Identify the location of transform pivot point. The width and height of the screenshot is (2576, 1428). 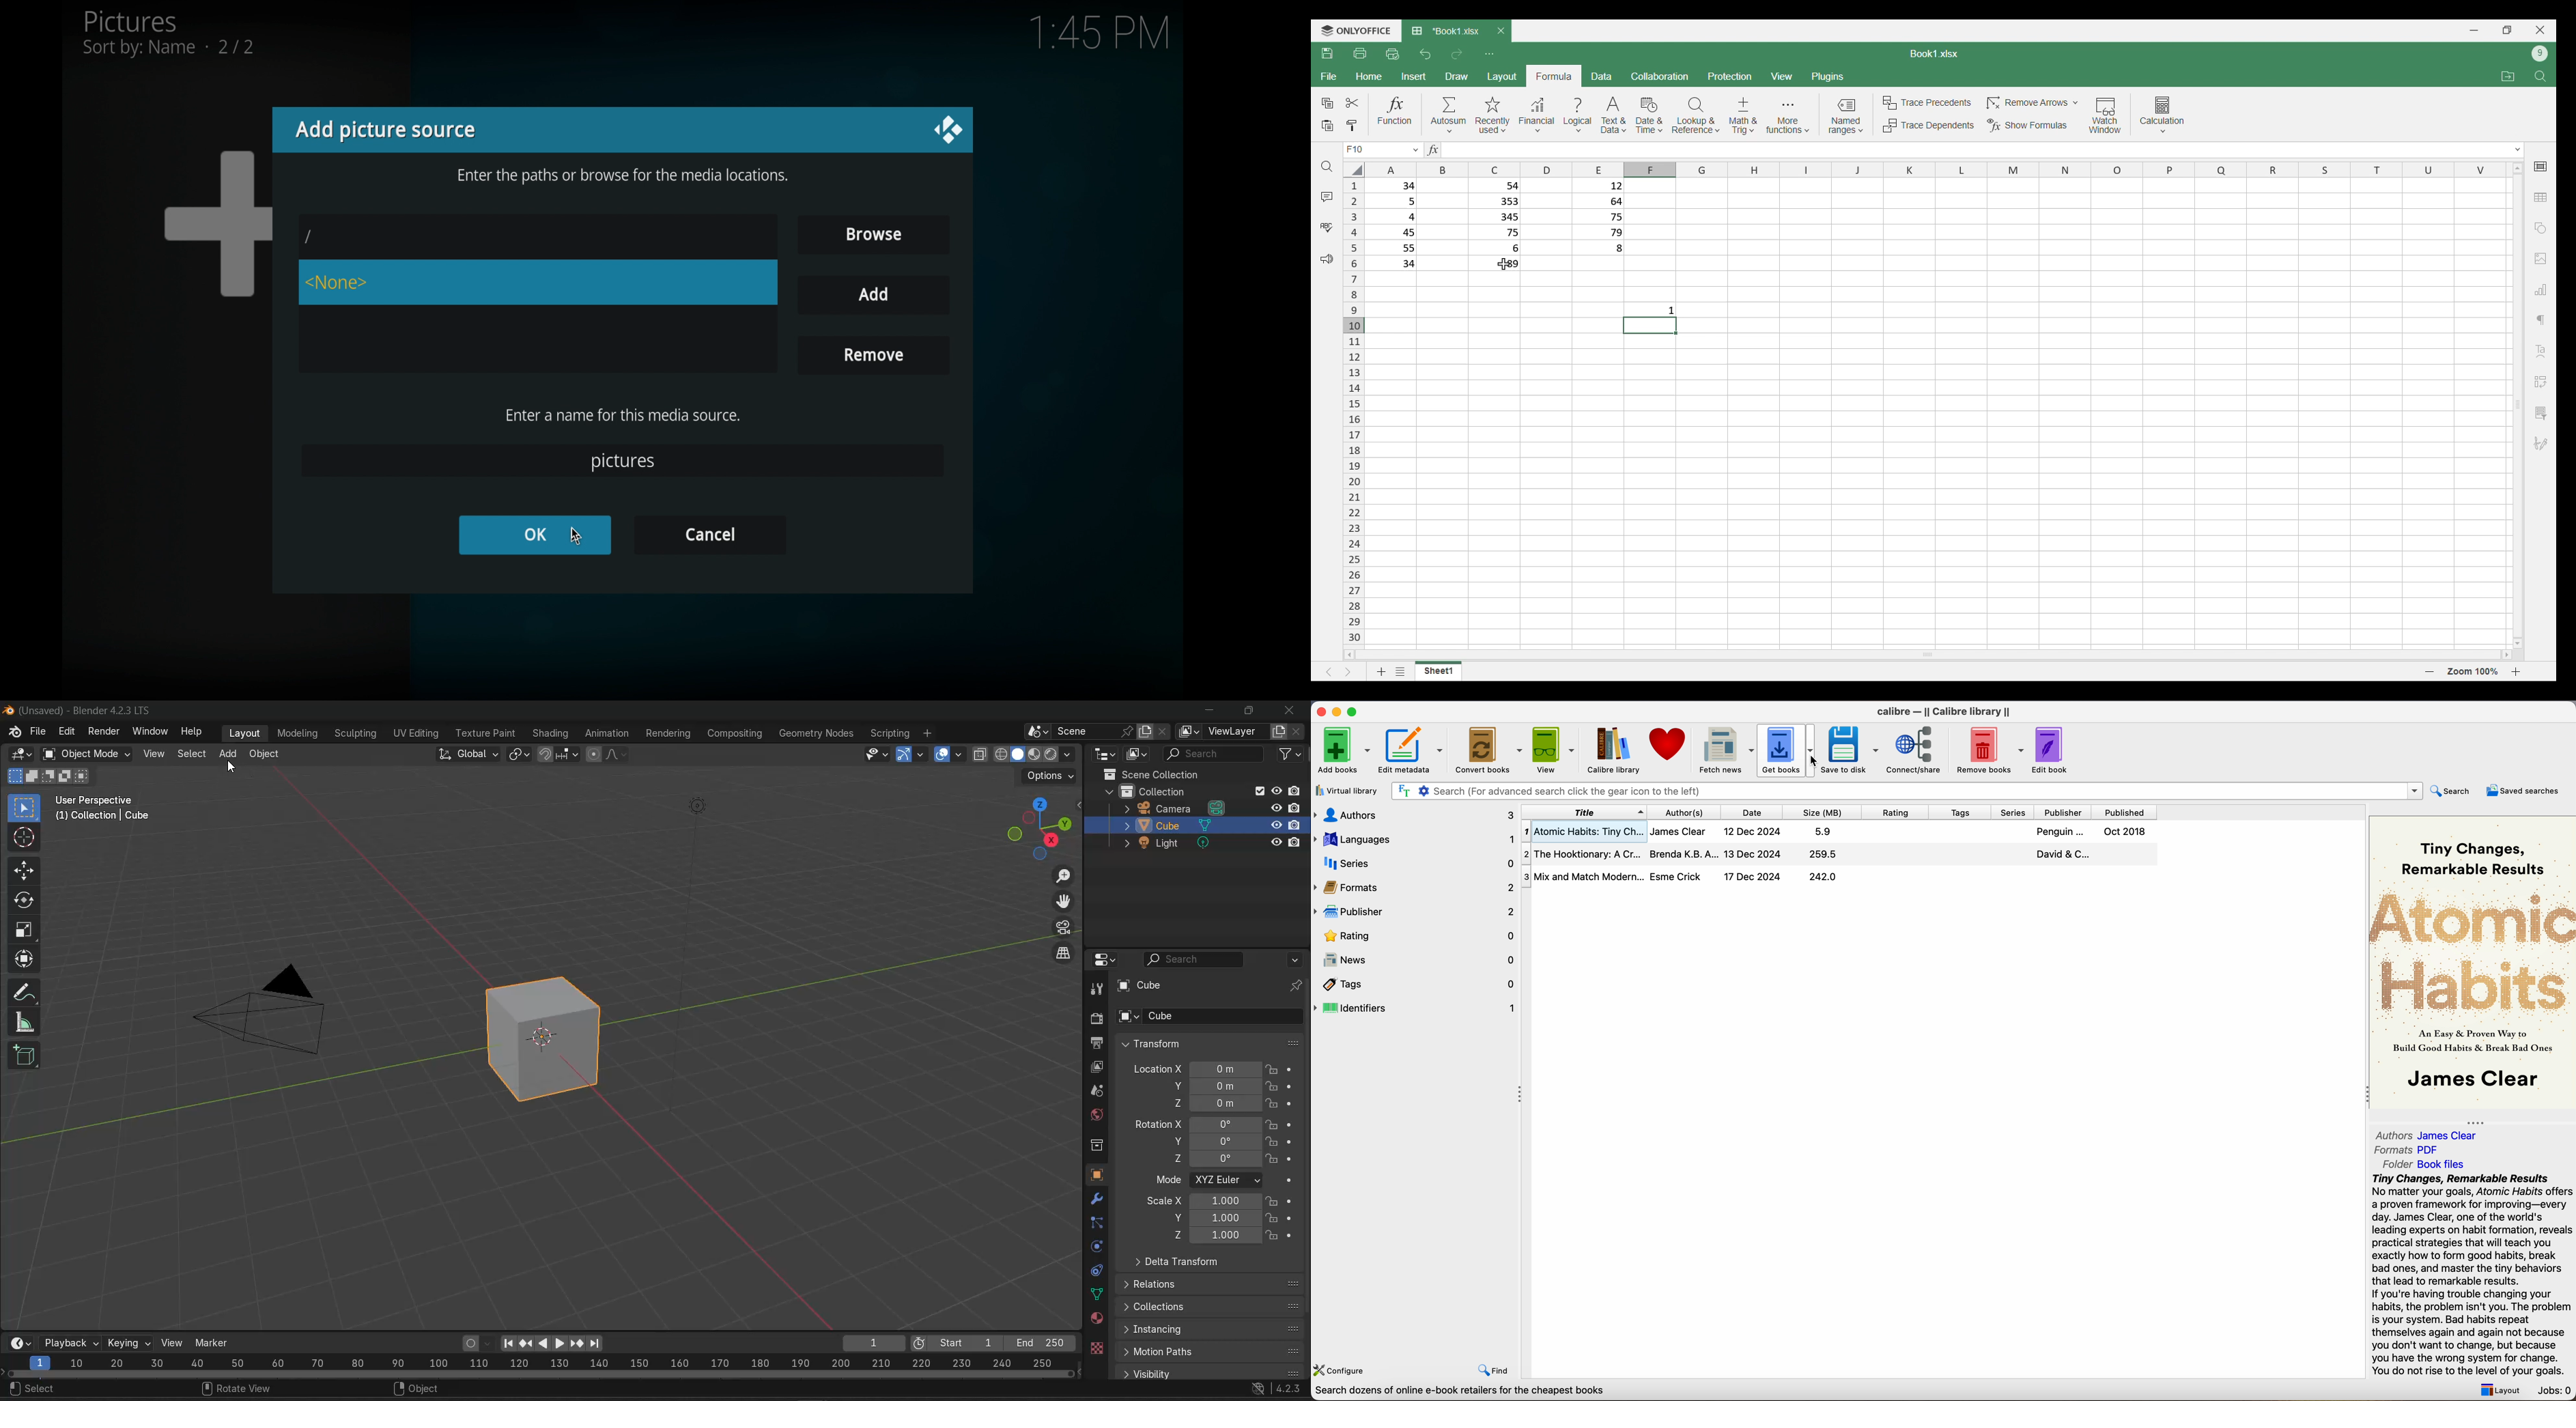
(521, 755).